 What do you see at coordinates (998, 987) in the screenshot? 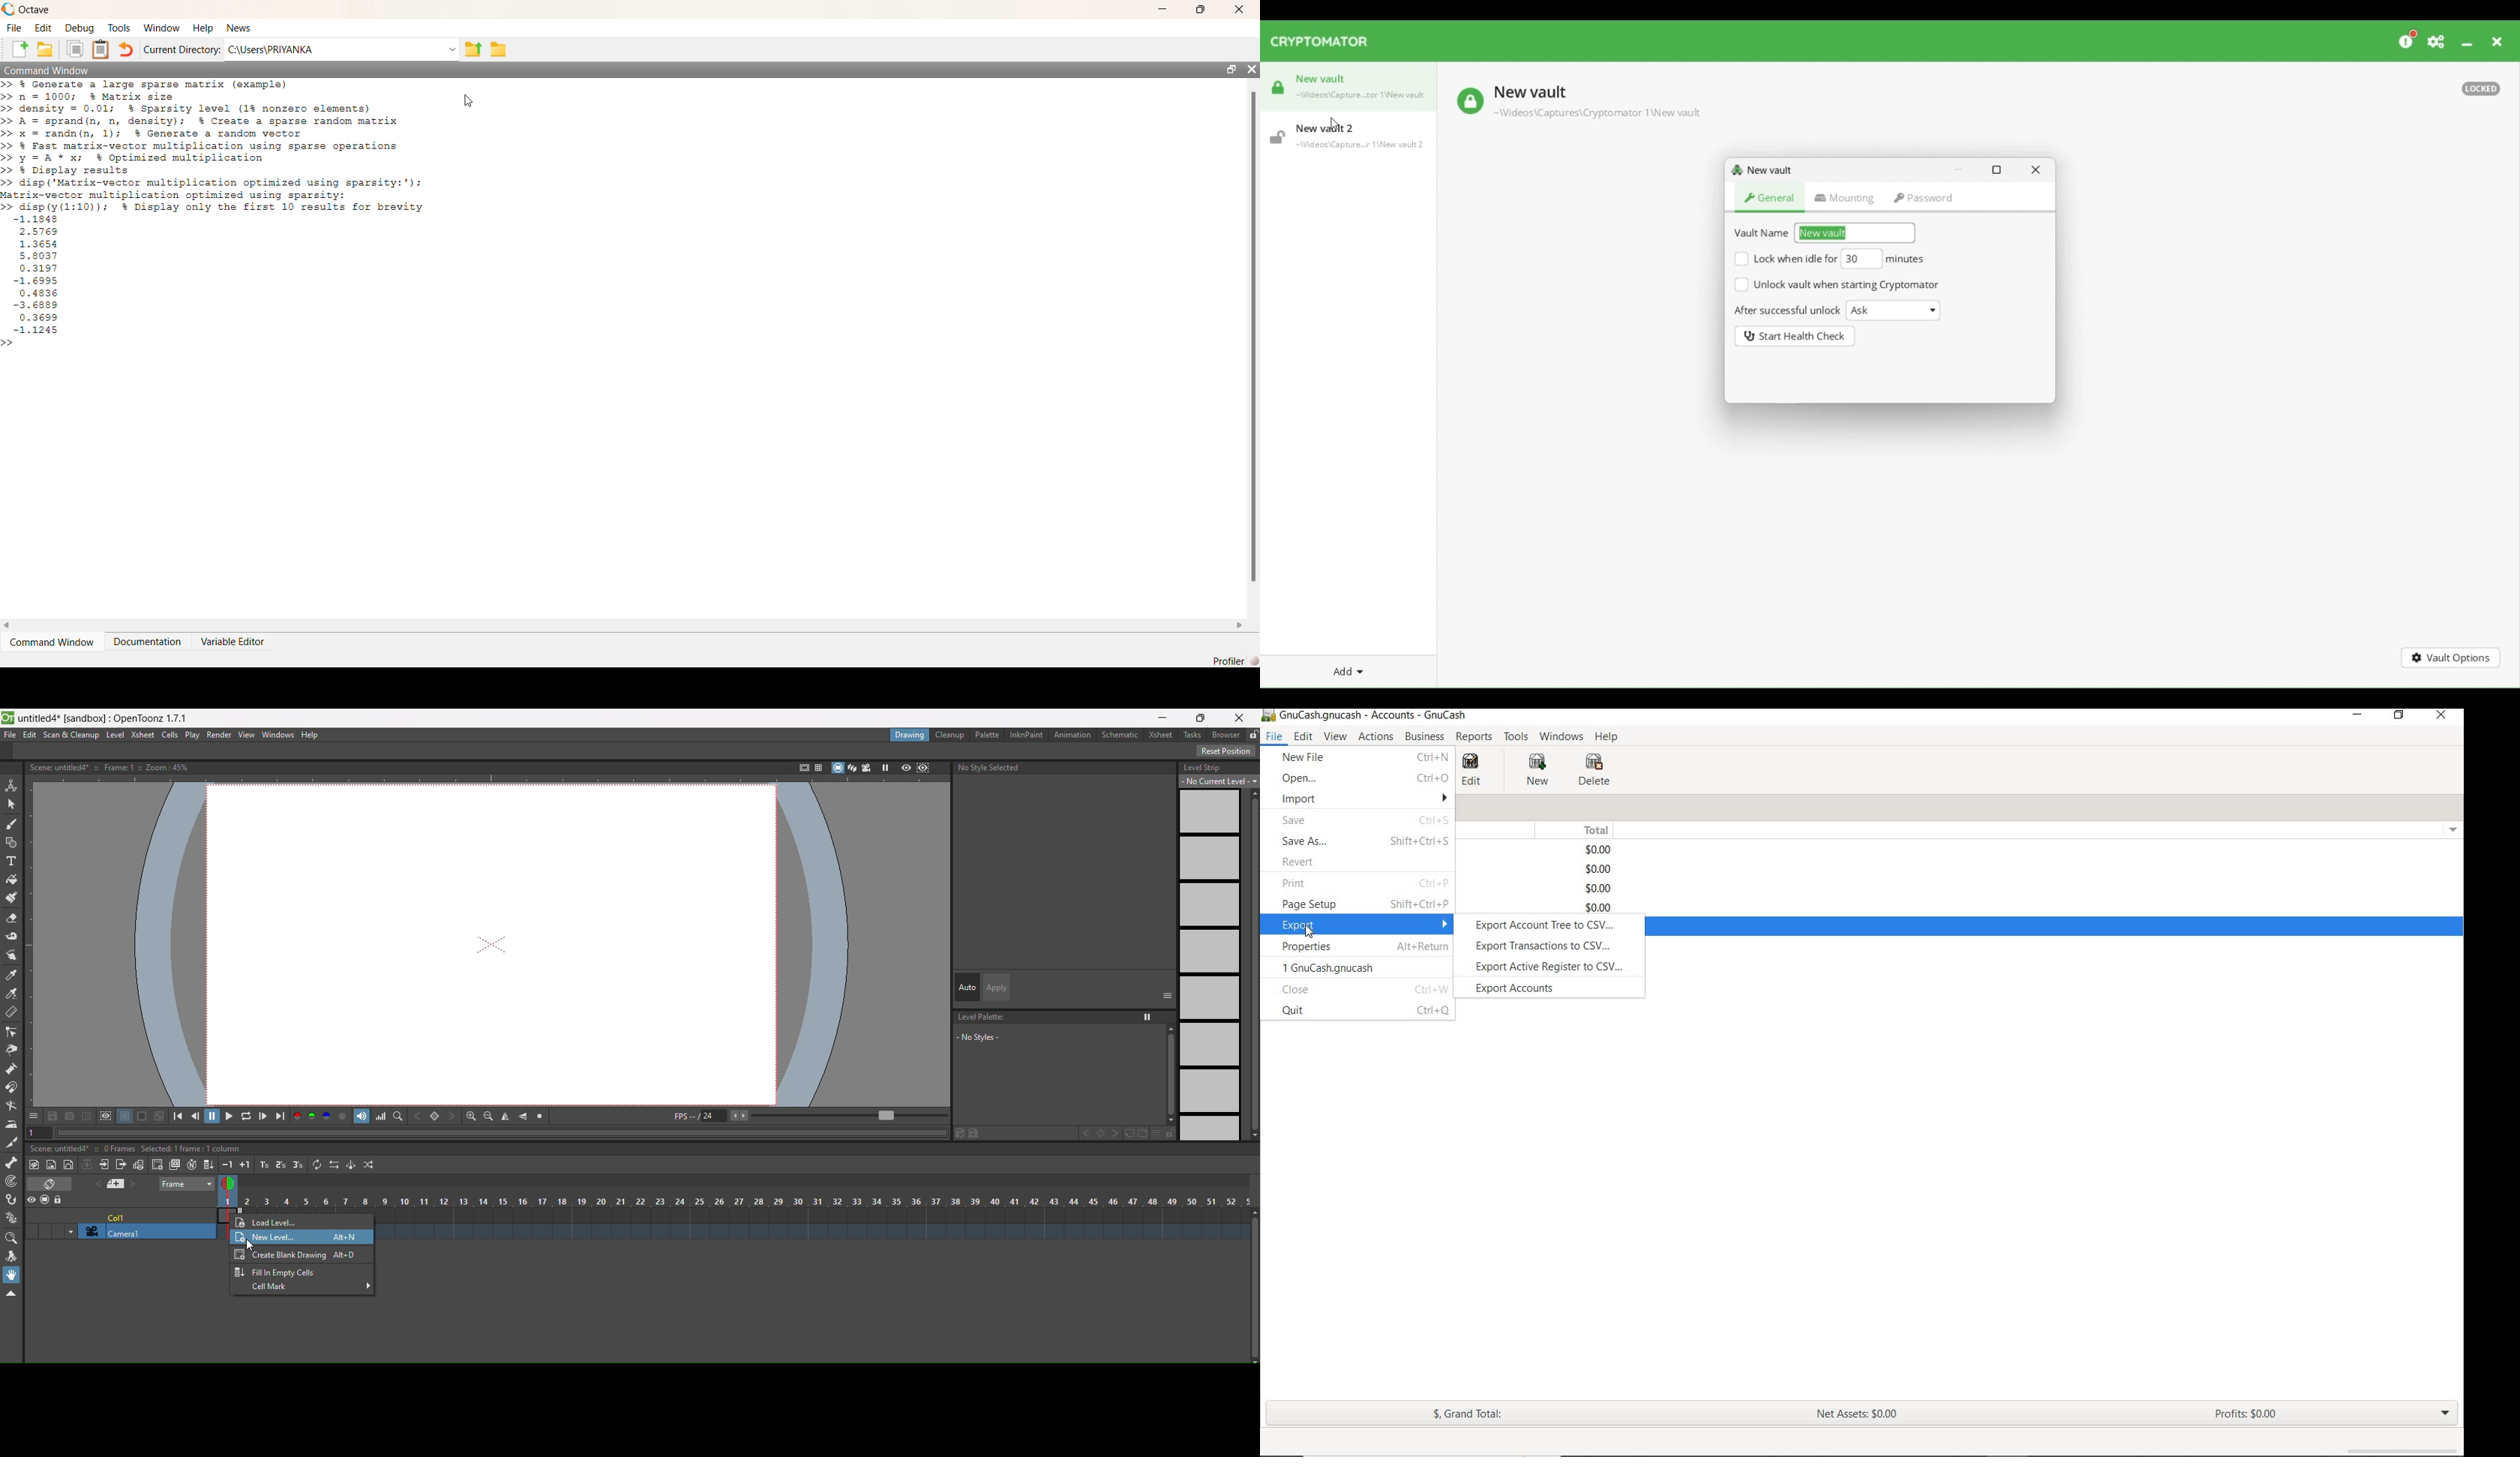
I see `apply` at bounding box center [998, 987].